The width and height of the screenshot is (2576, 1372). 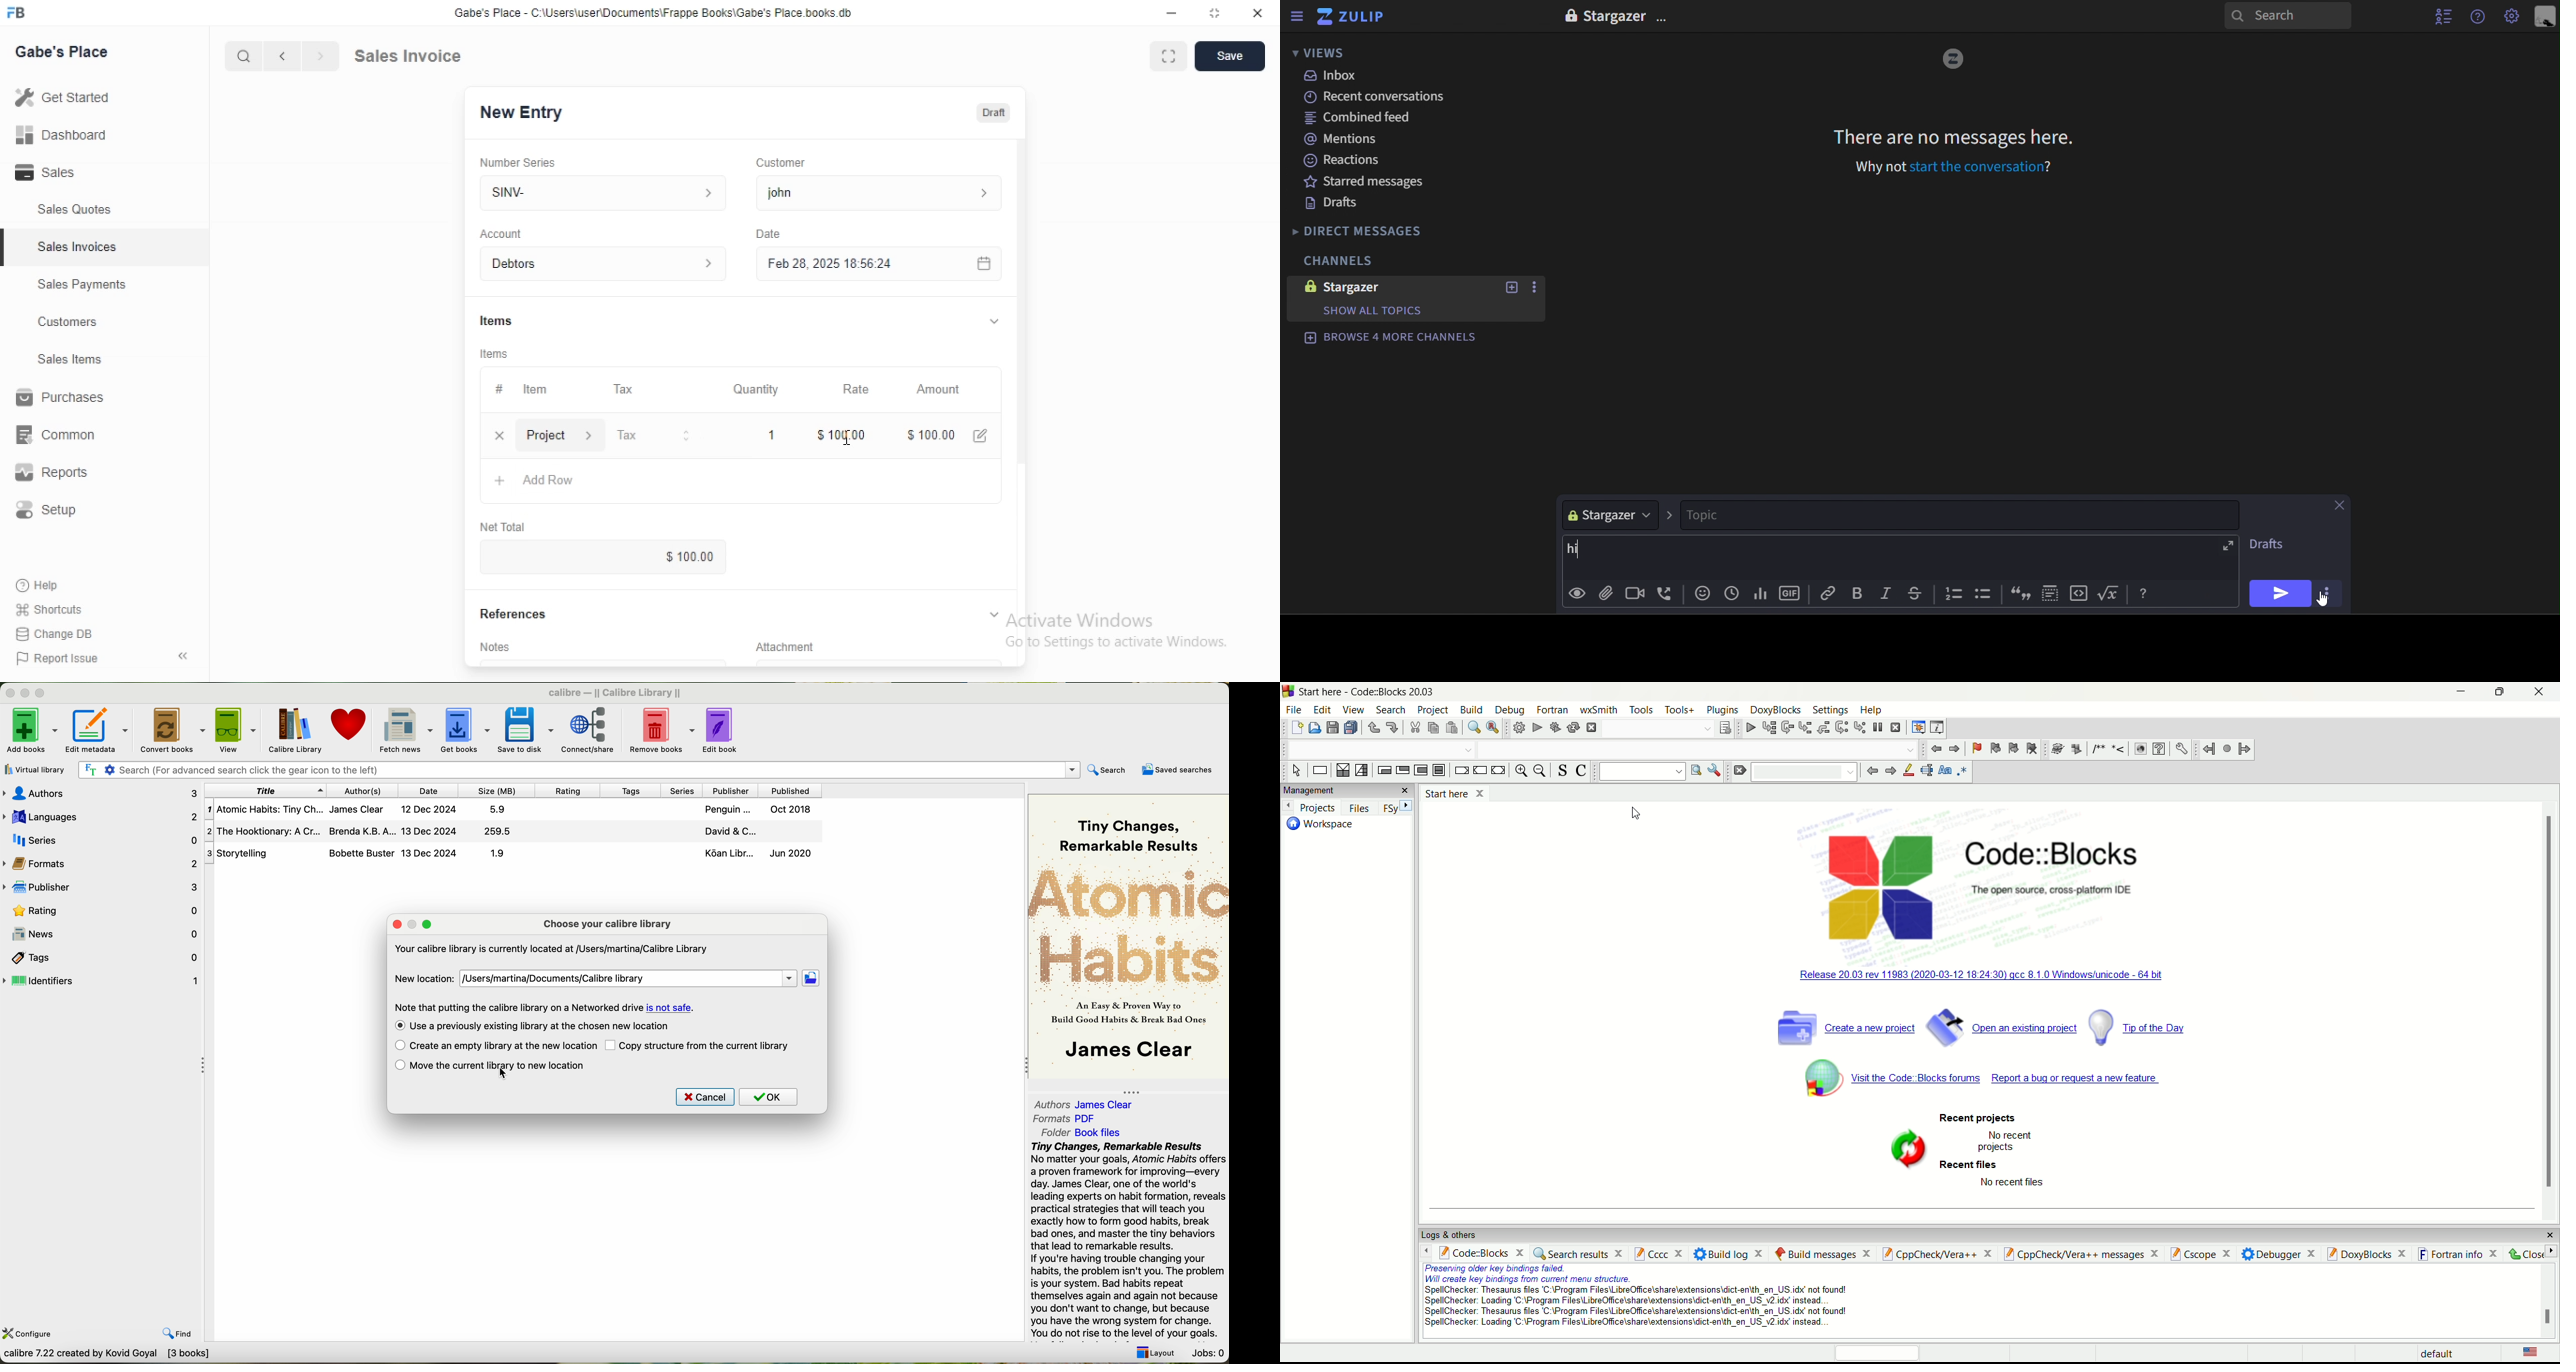 I want to click on Minimize, so click(x=10, y=694).